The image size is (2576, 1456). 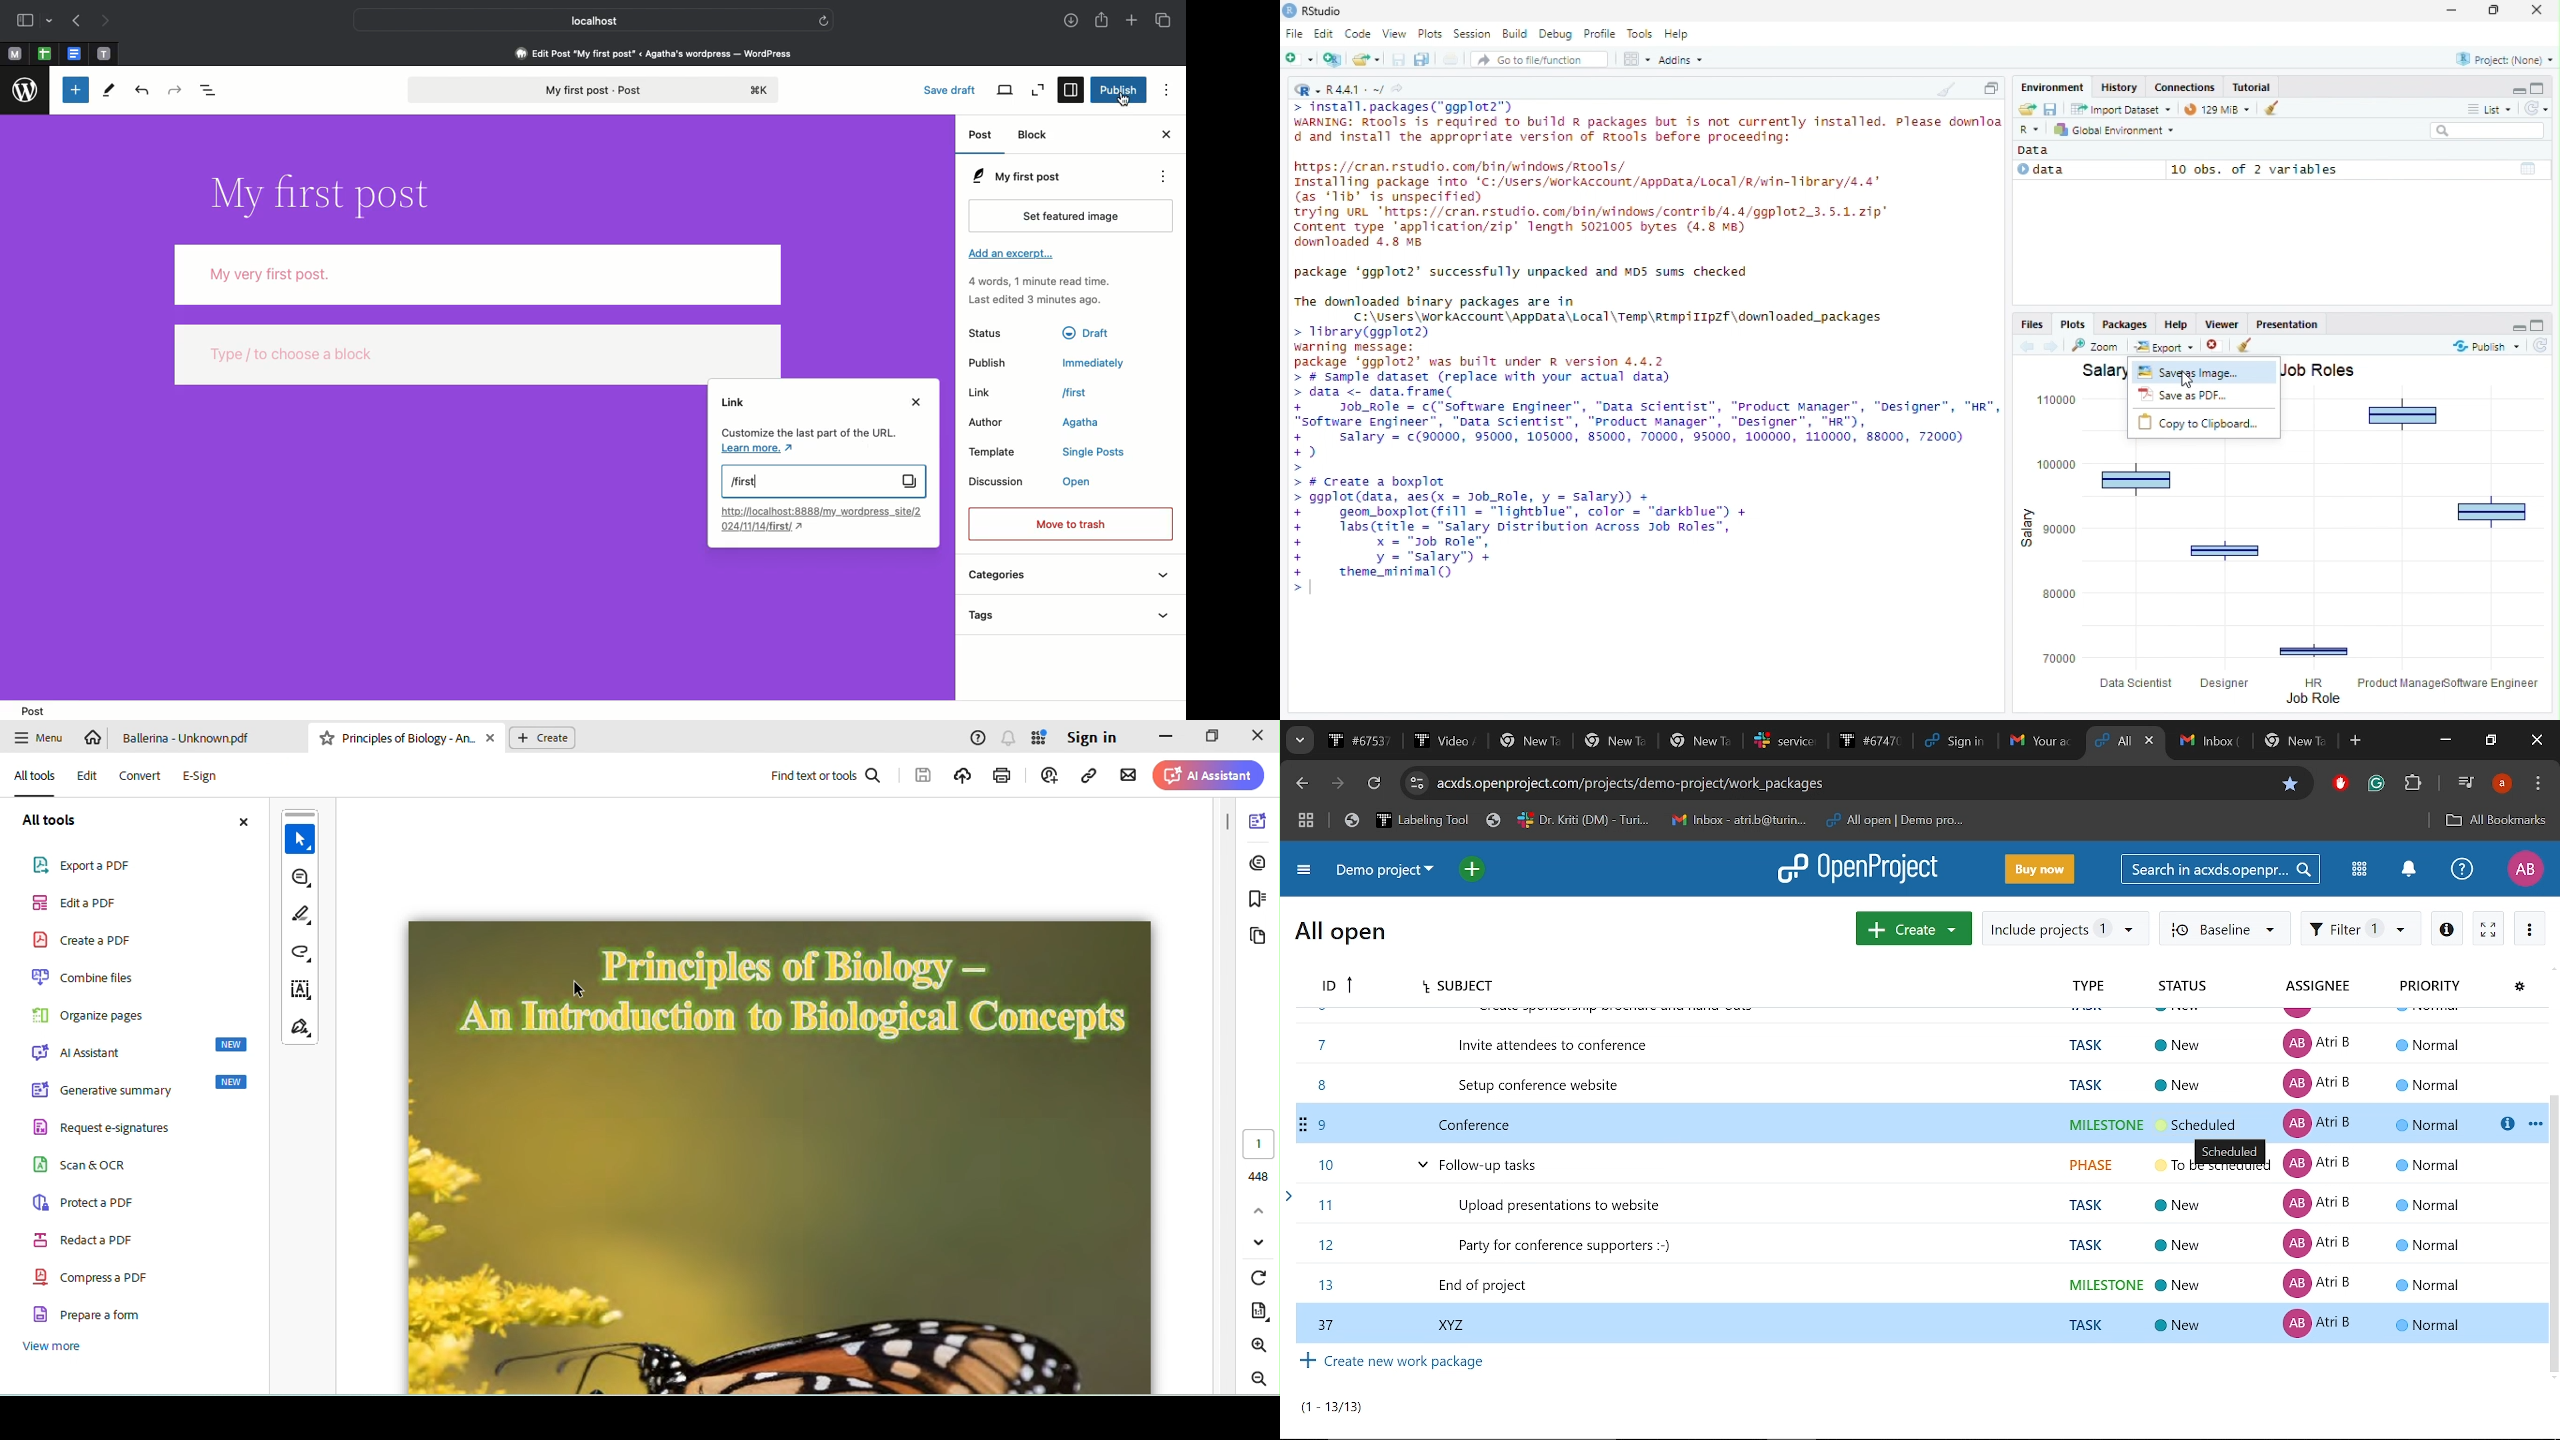 I want to click on type / to choose a block, so click(x=479, y=353).